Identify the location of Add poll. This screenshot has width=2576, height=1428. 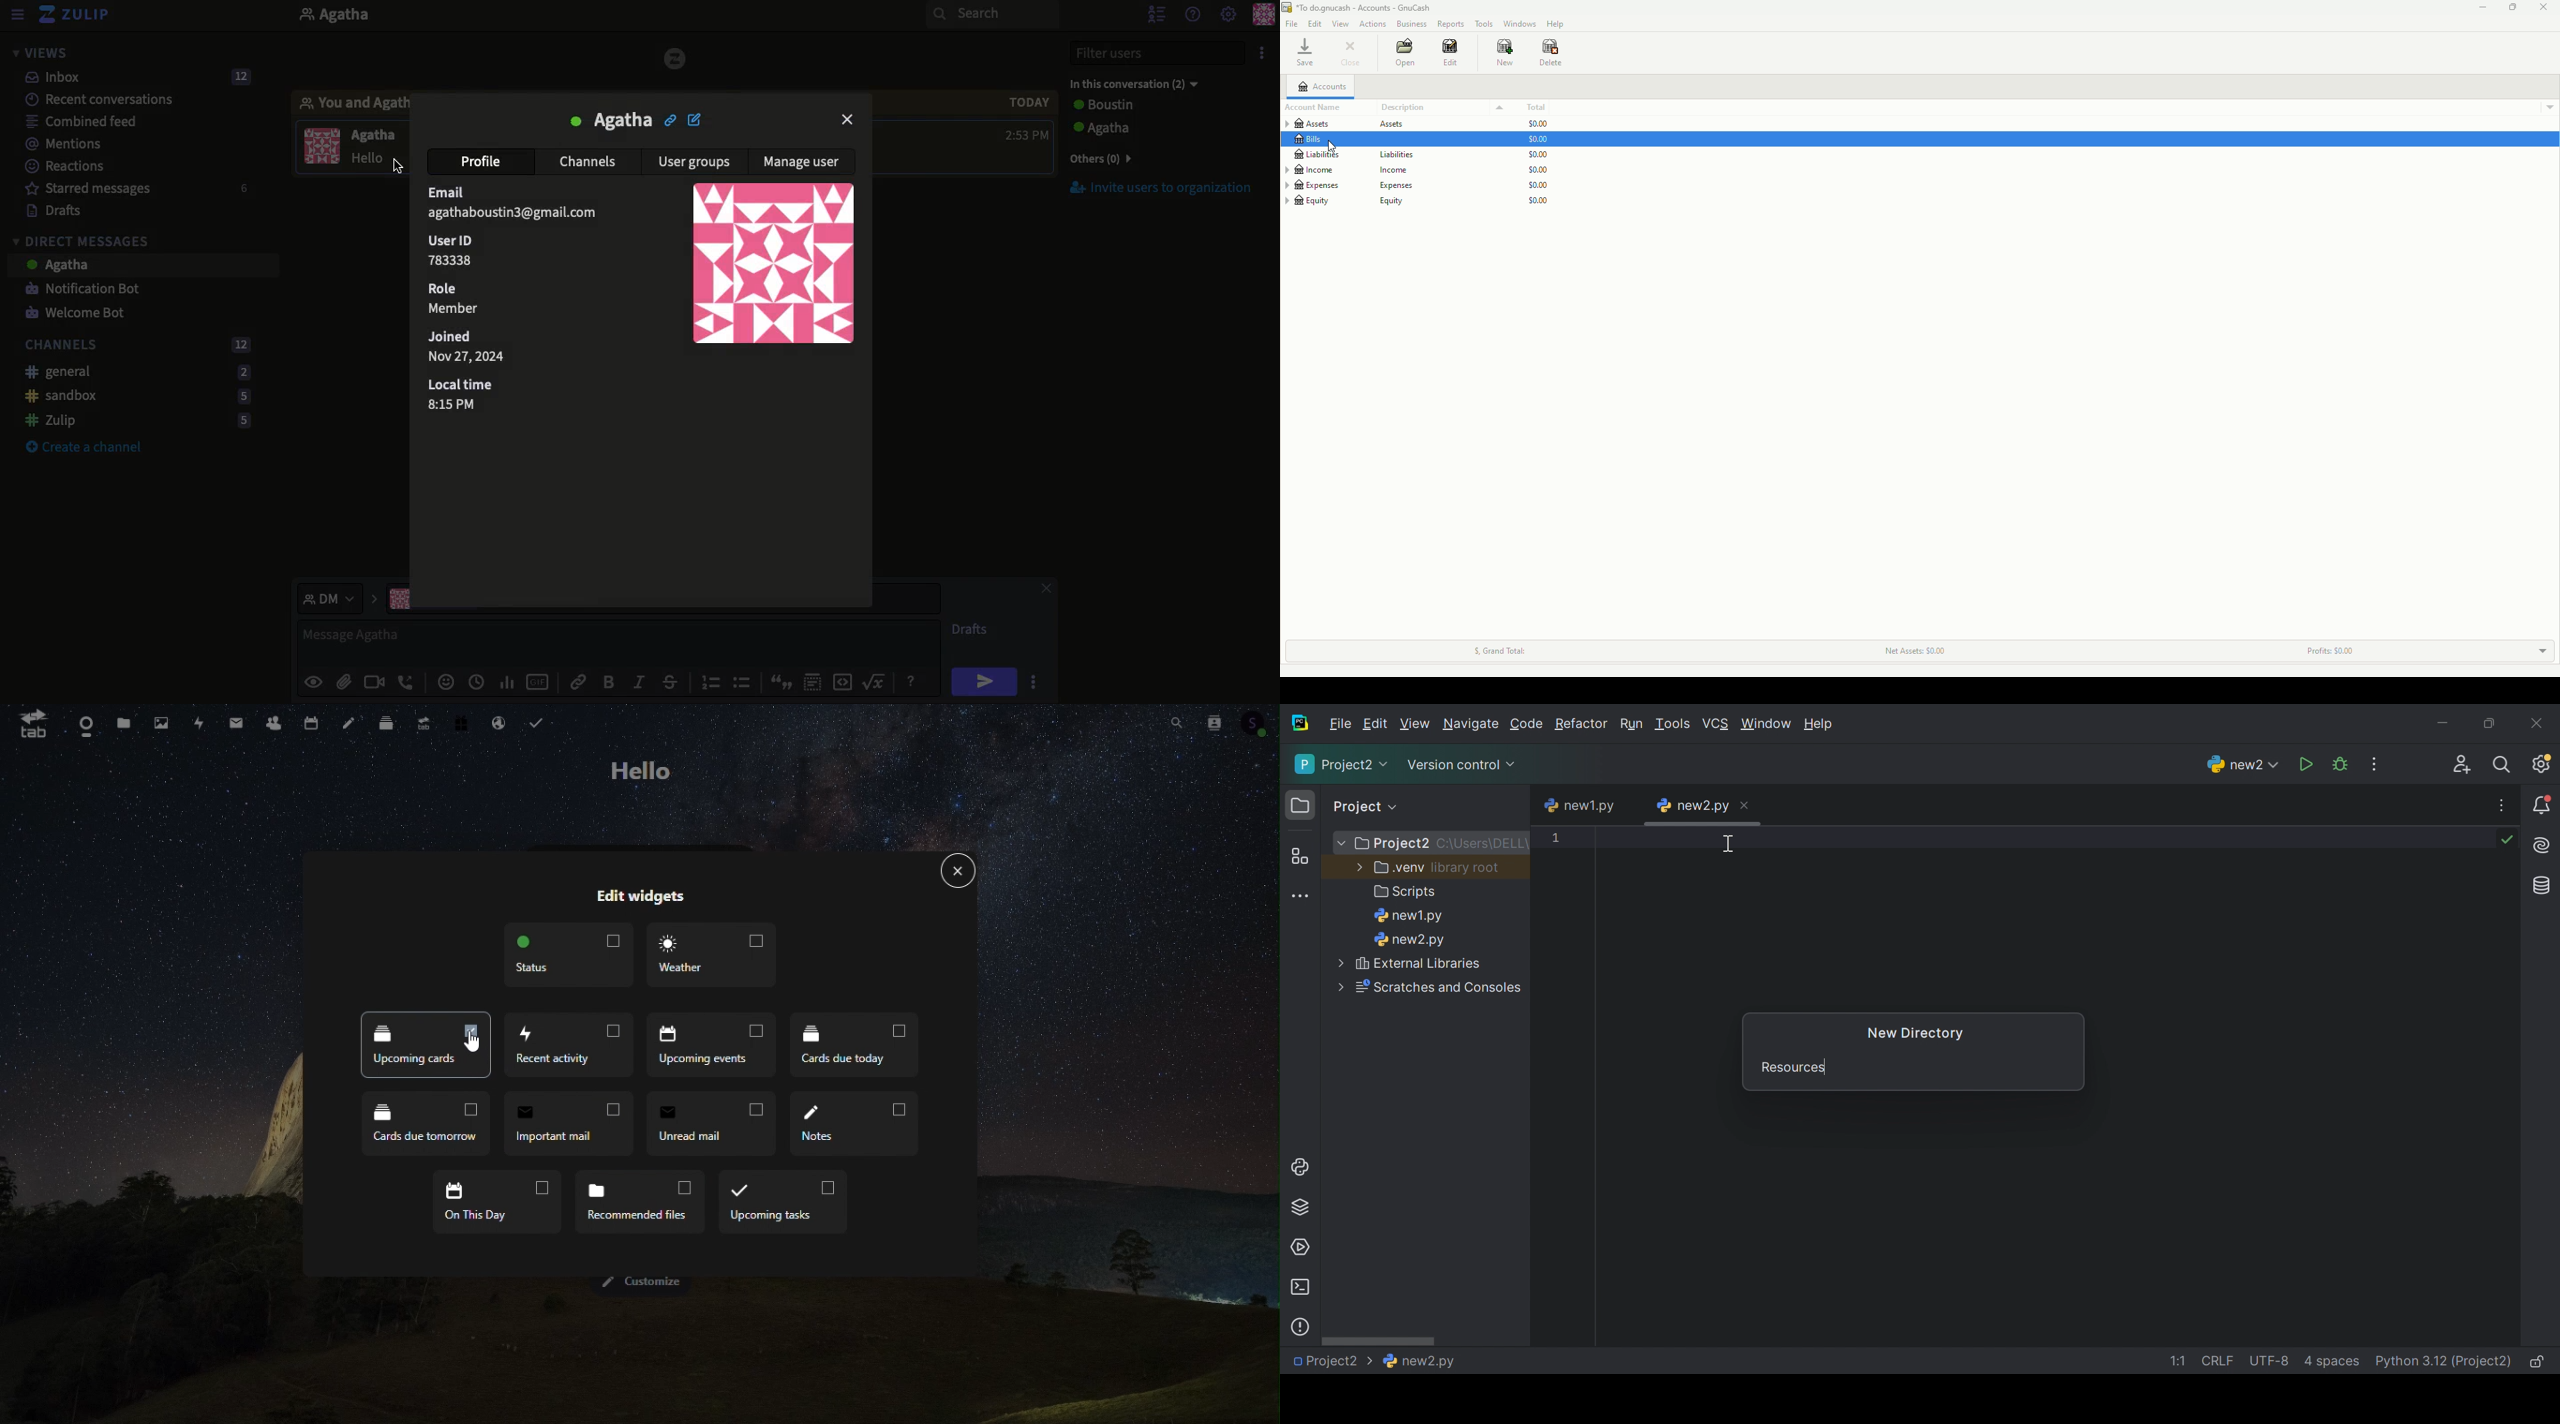
(511, 681).